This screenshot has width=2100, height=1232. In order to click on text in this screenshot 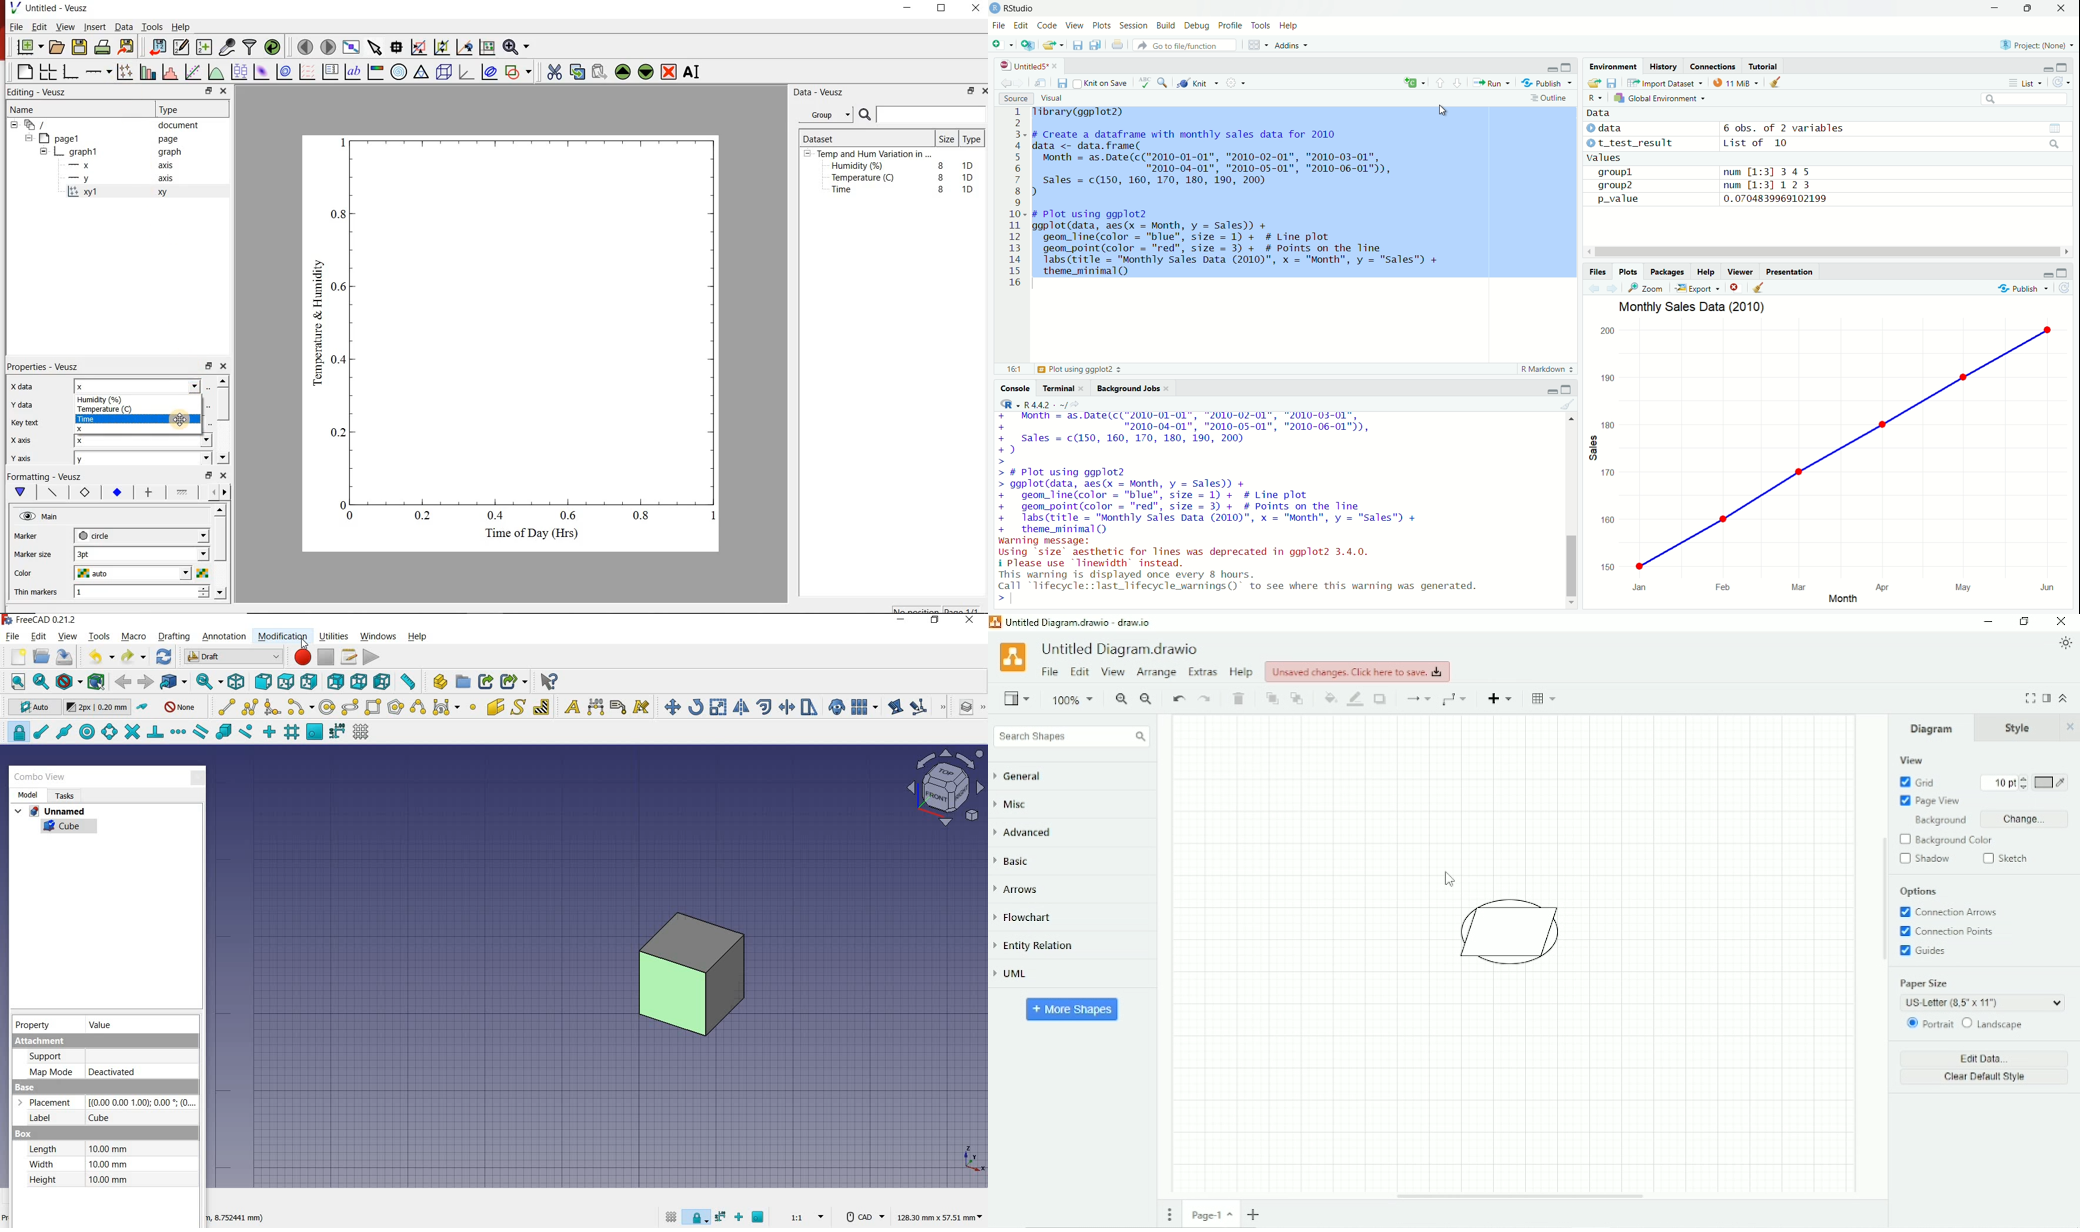, I will do `click(570, 706)`.